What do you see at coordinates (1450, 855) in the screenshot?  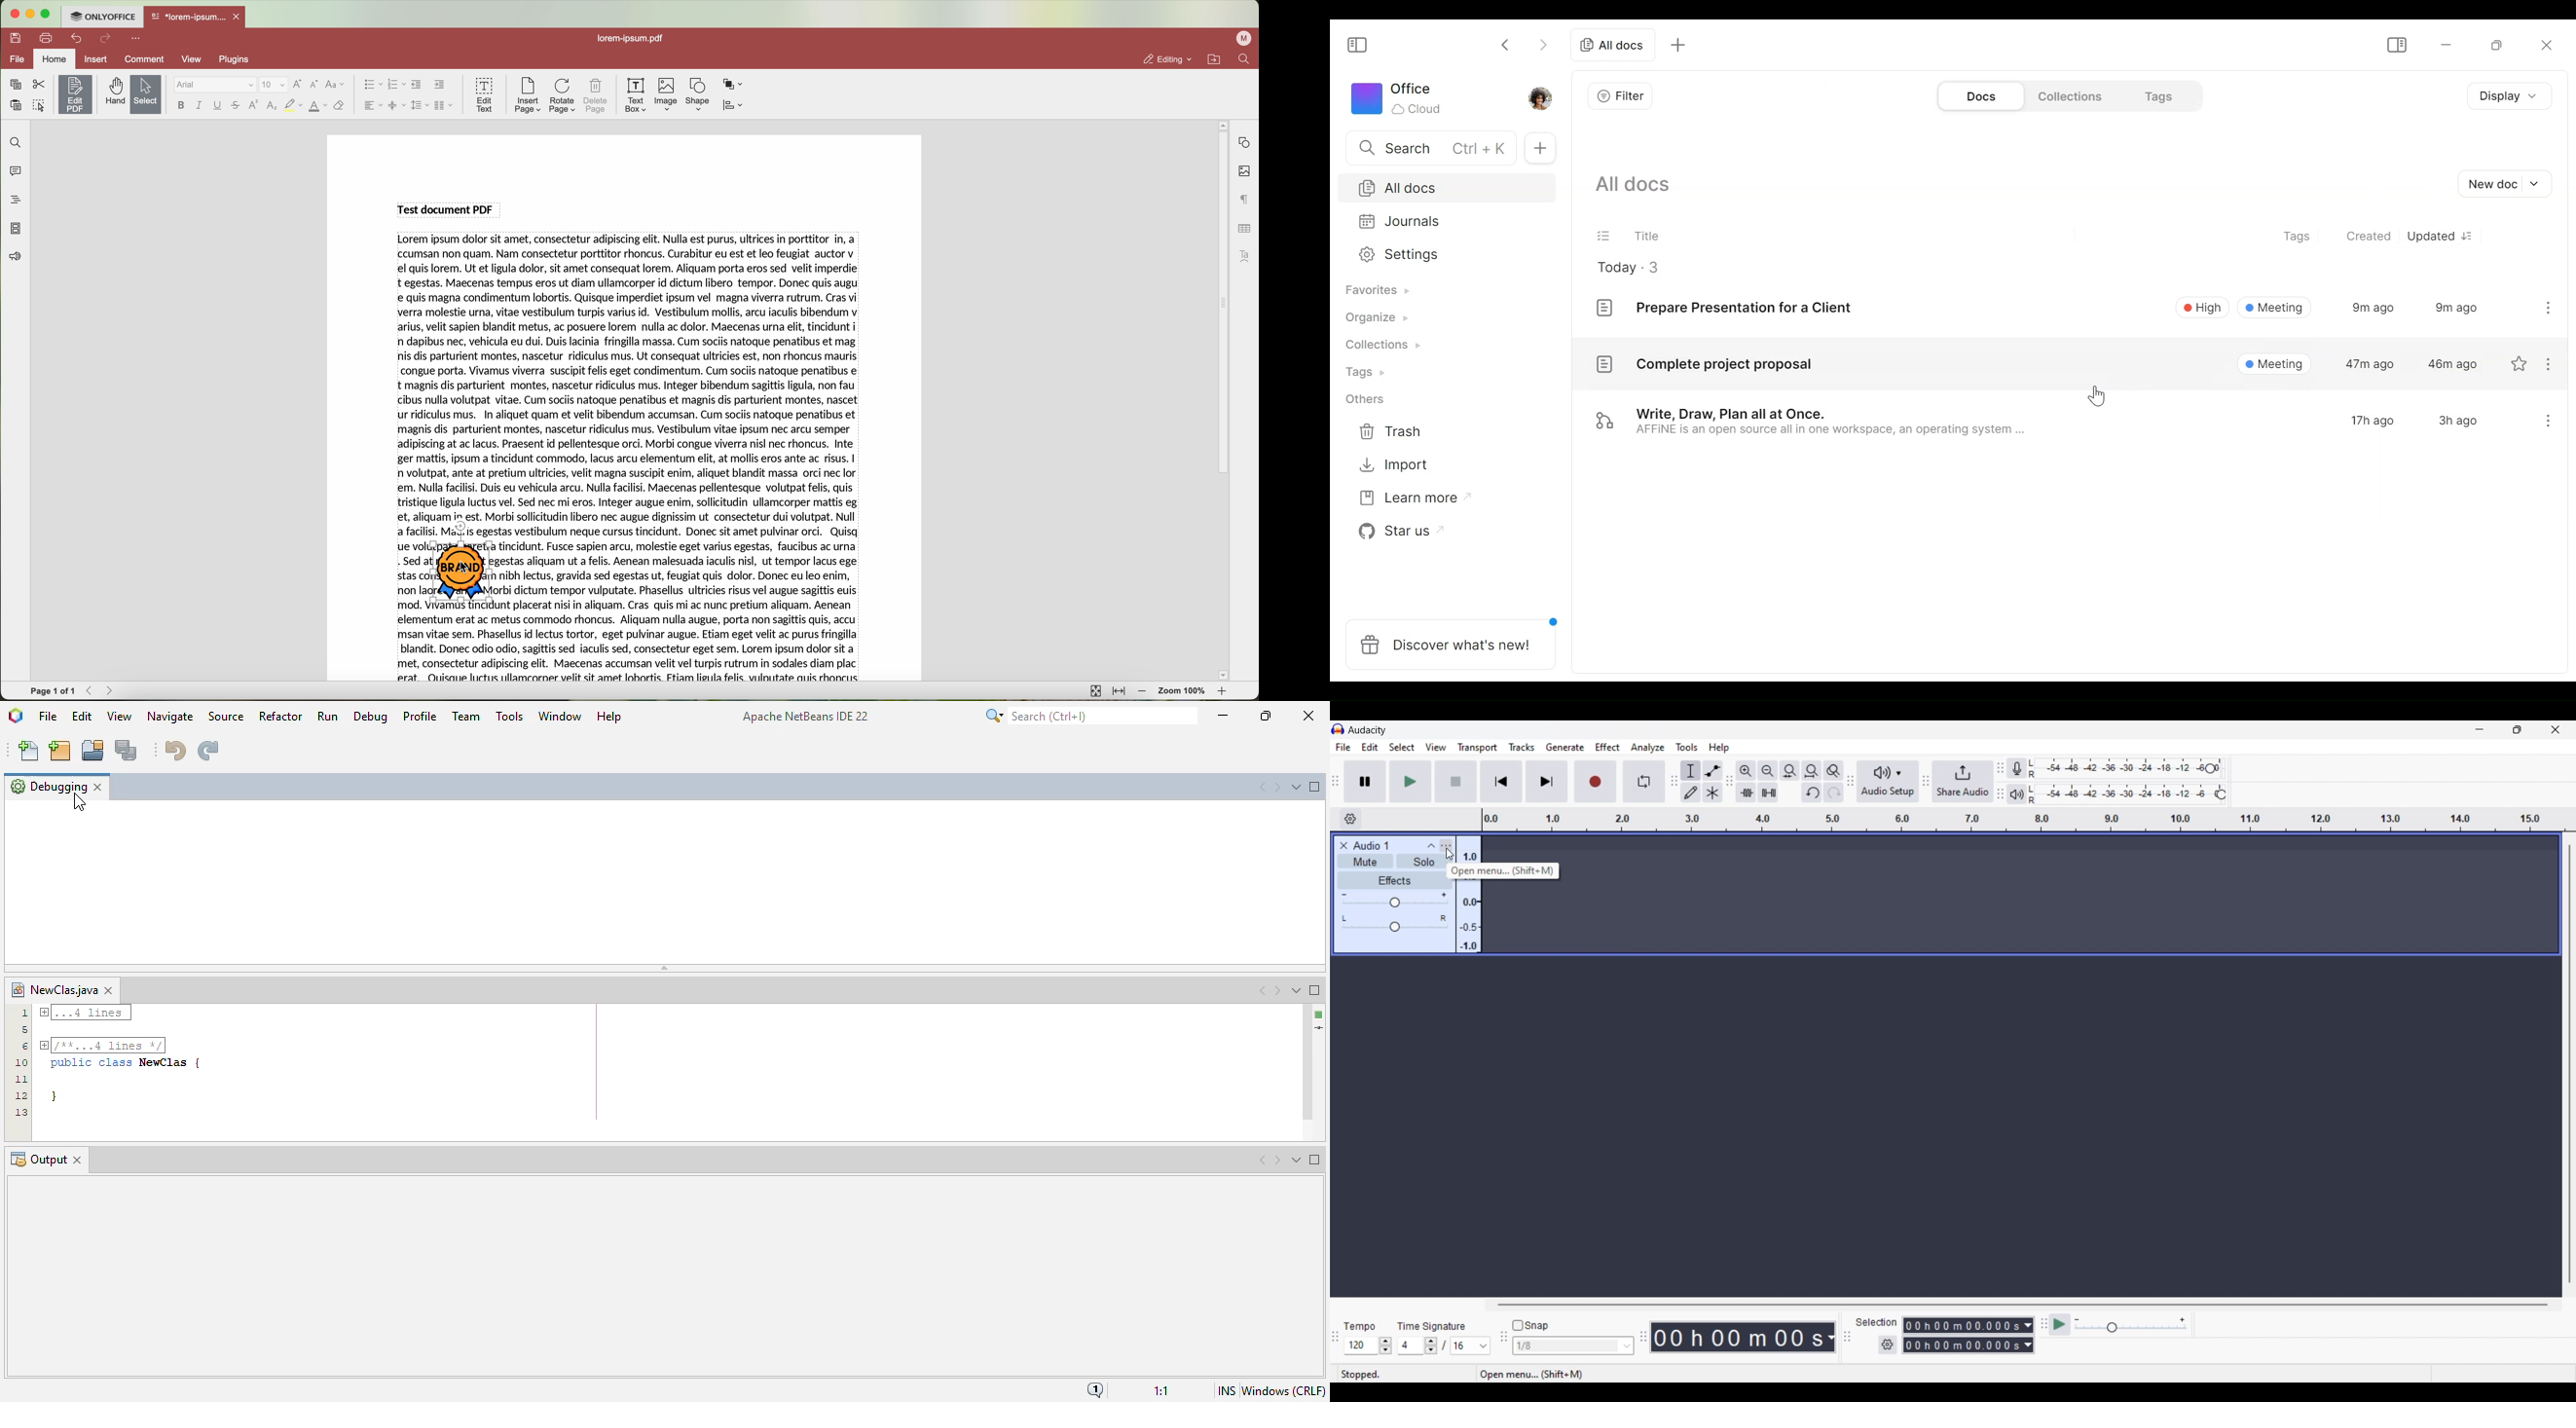 I see `cursor` at bounding box center [1450, 855].